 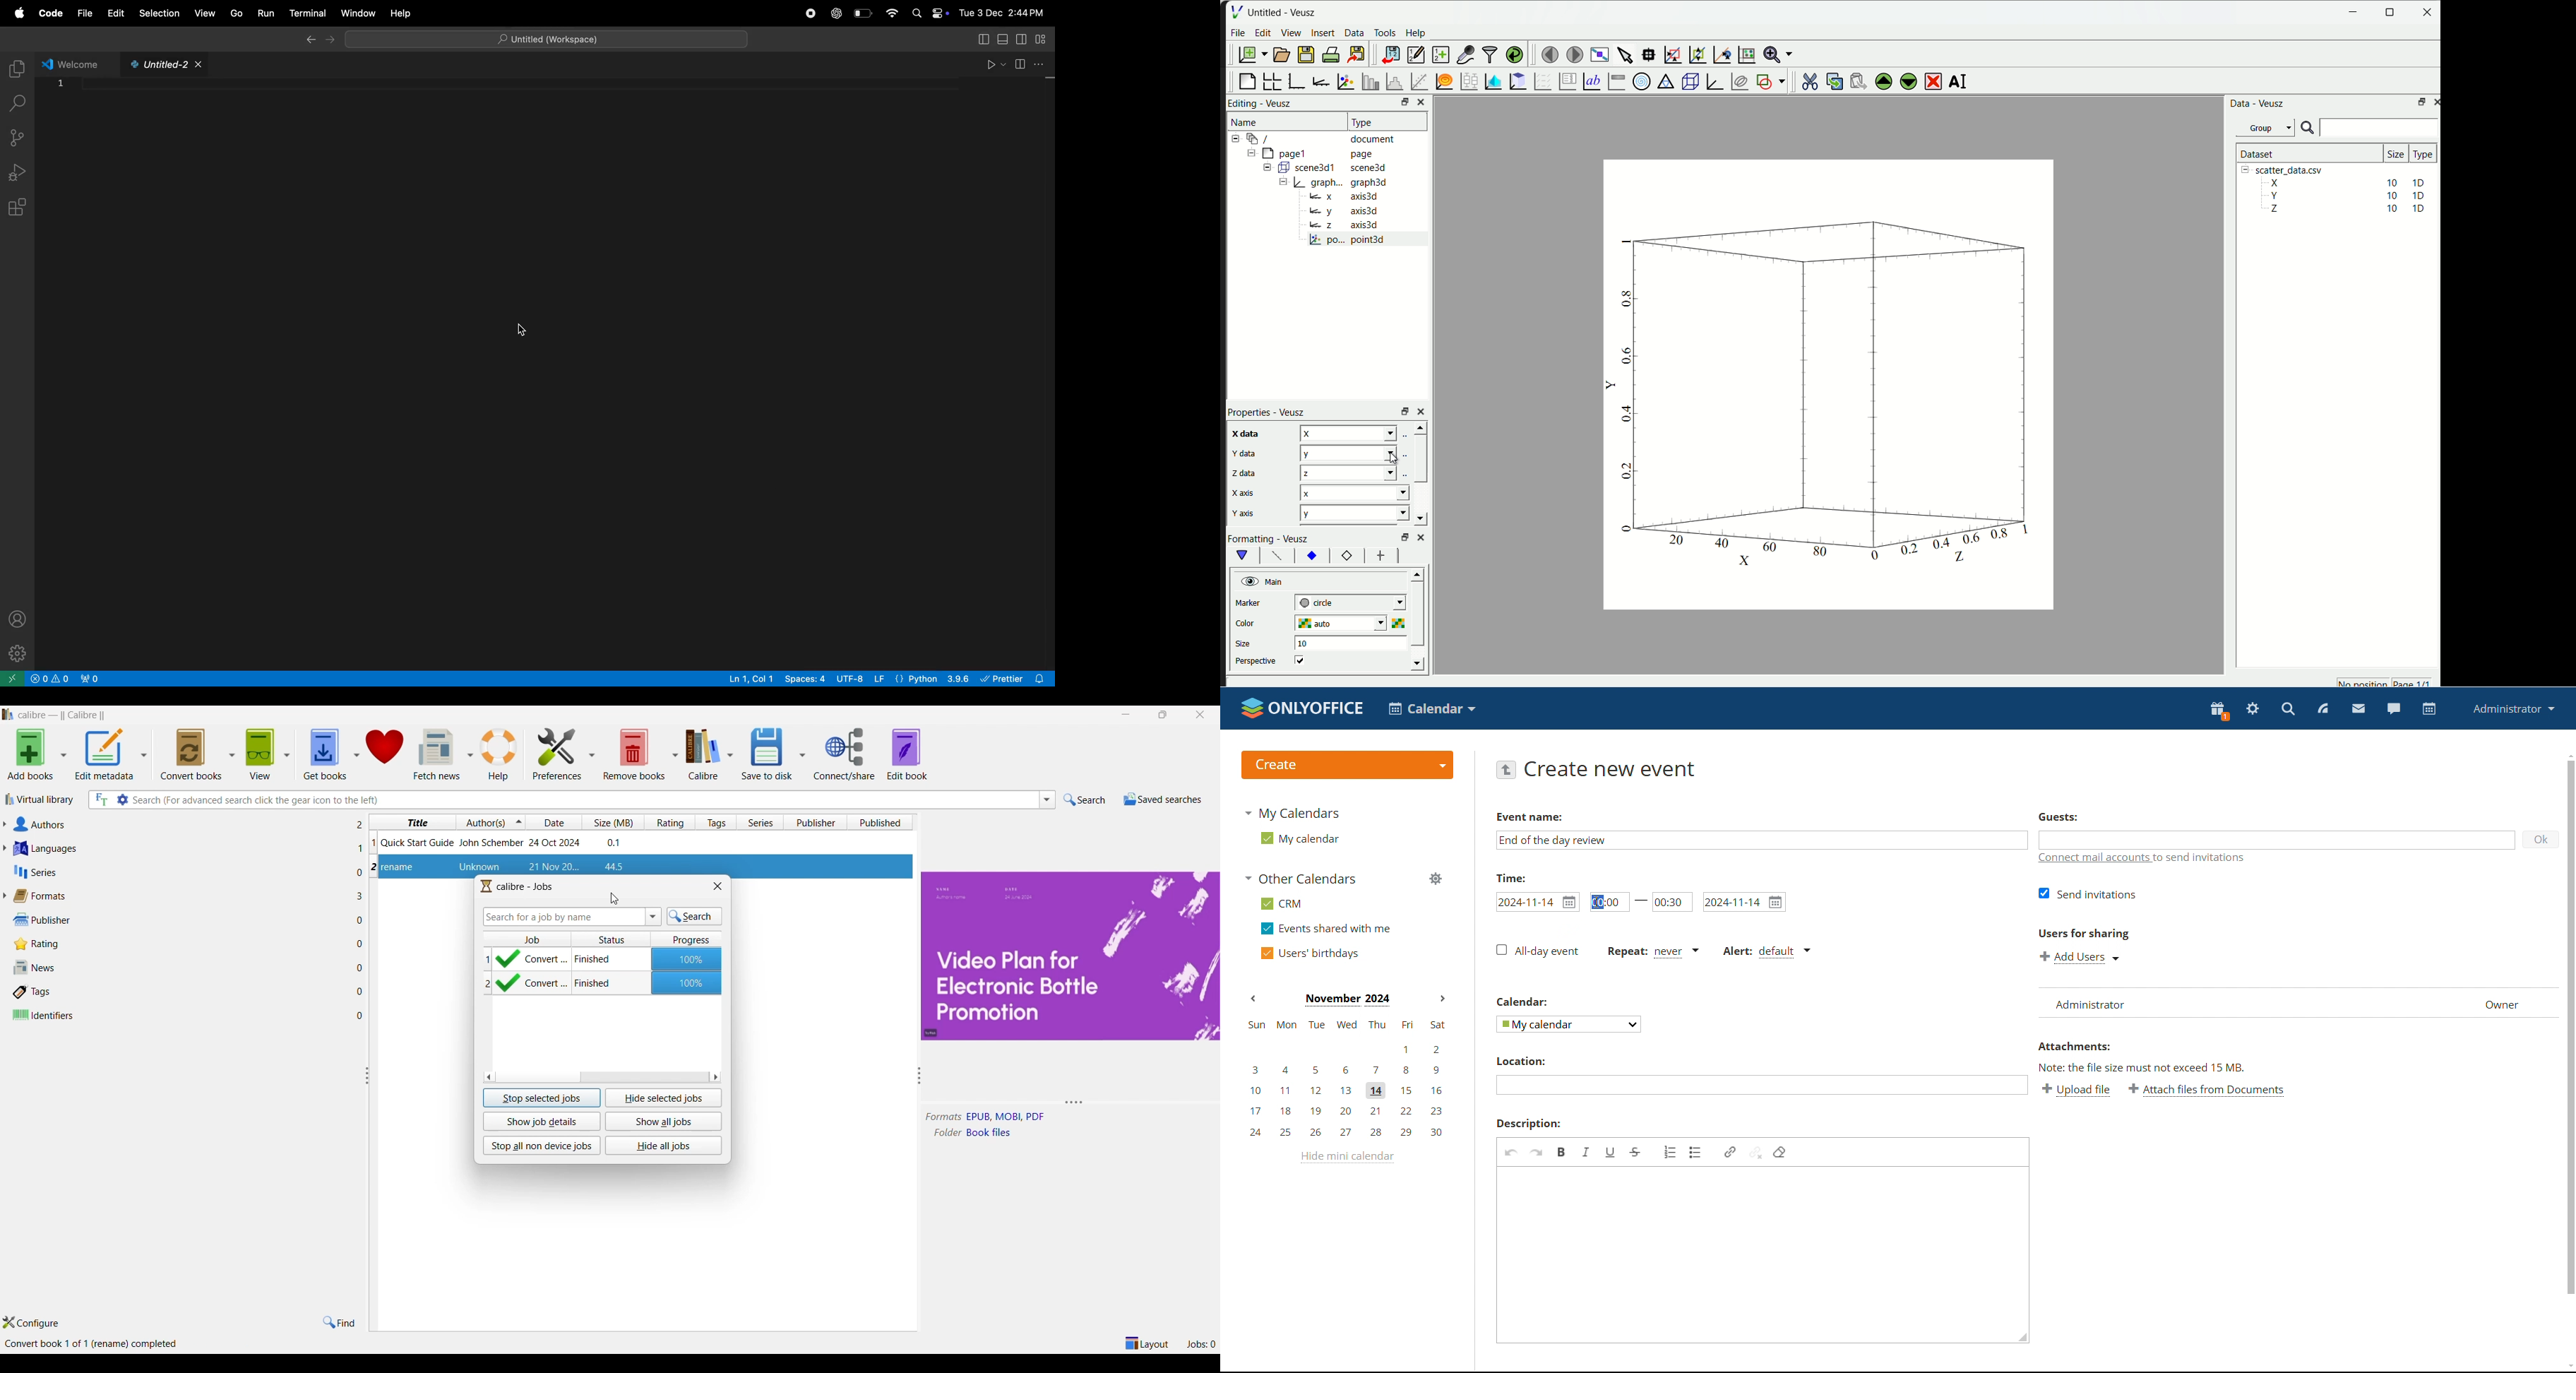 What do you see at coordinates (1281, 54) in the screenshot?
I see `open a document` at bounding box center [1281, 54].